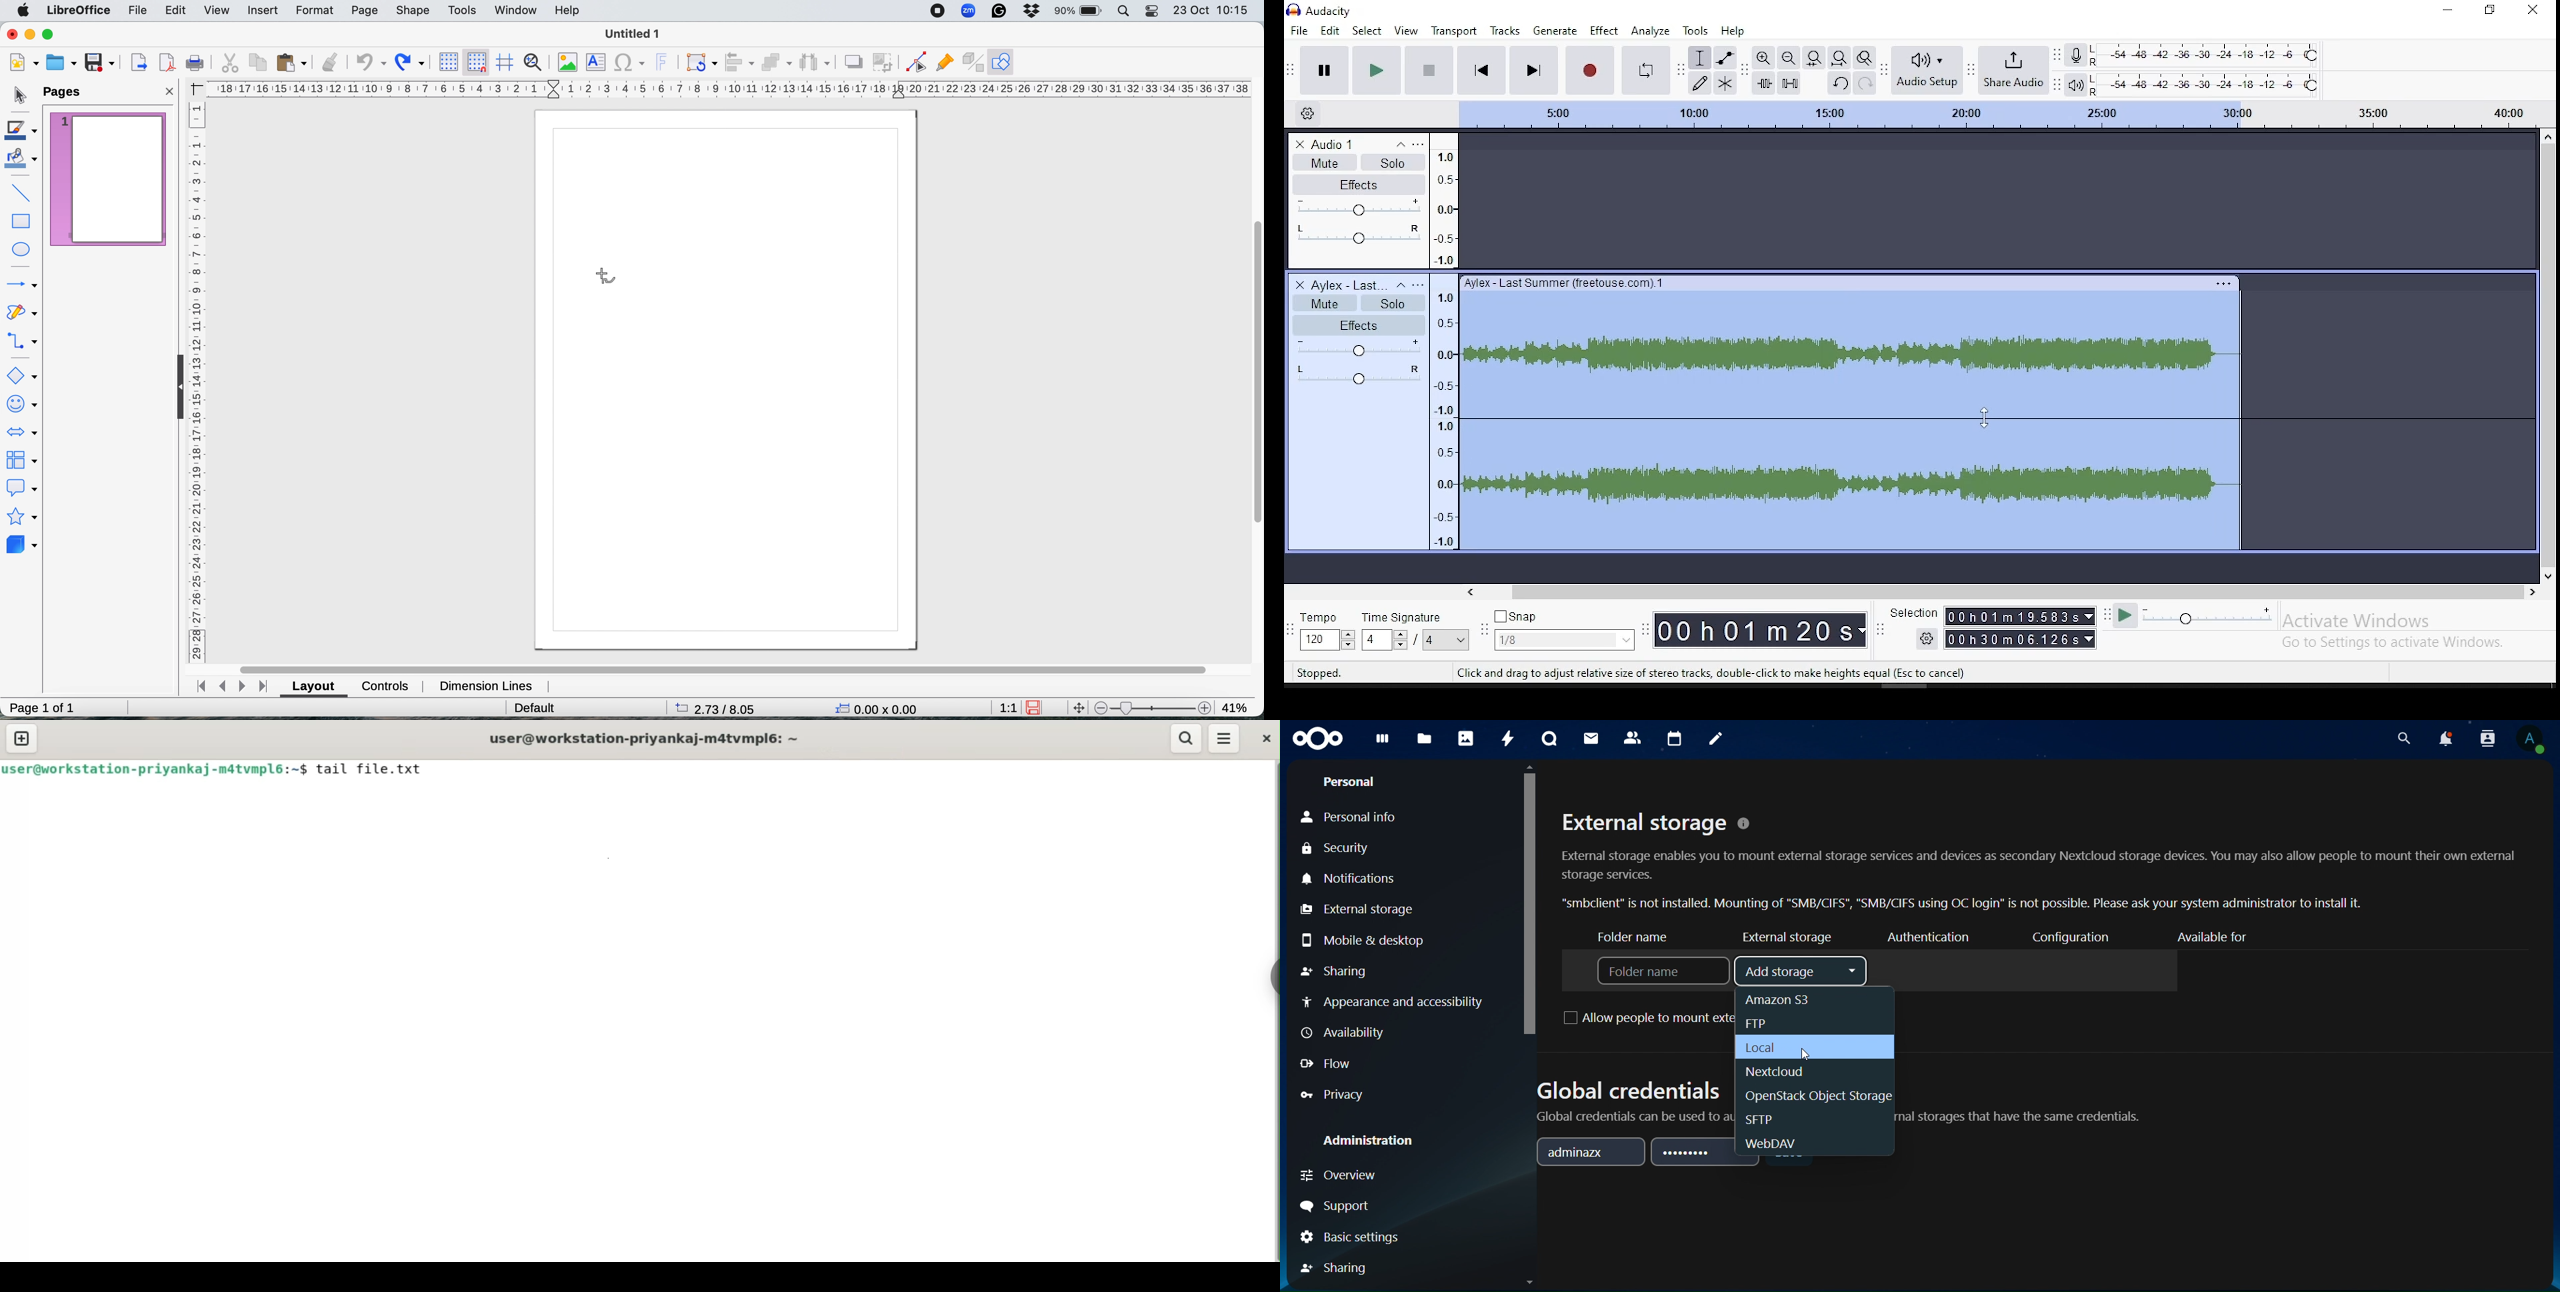  Describe the element at coordinates (2205, 83) in the screenshot. I see `playback level` at that location.